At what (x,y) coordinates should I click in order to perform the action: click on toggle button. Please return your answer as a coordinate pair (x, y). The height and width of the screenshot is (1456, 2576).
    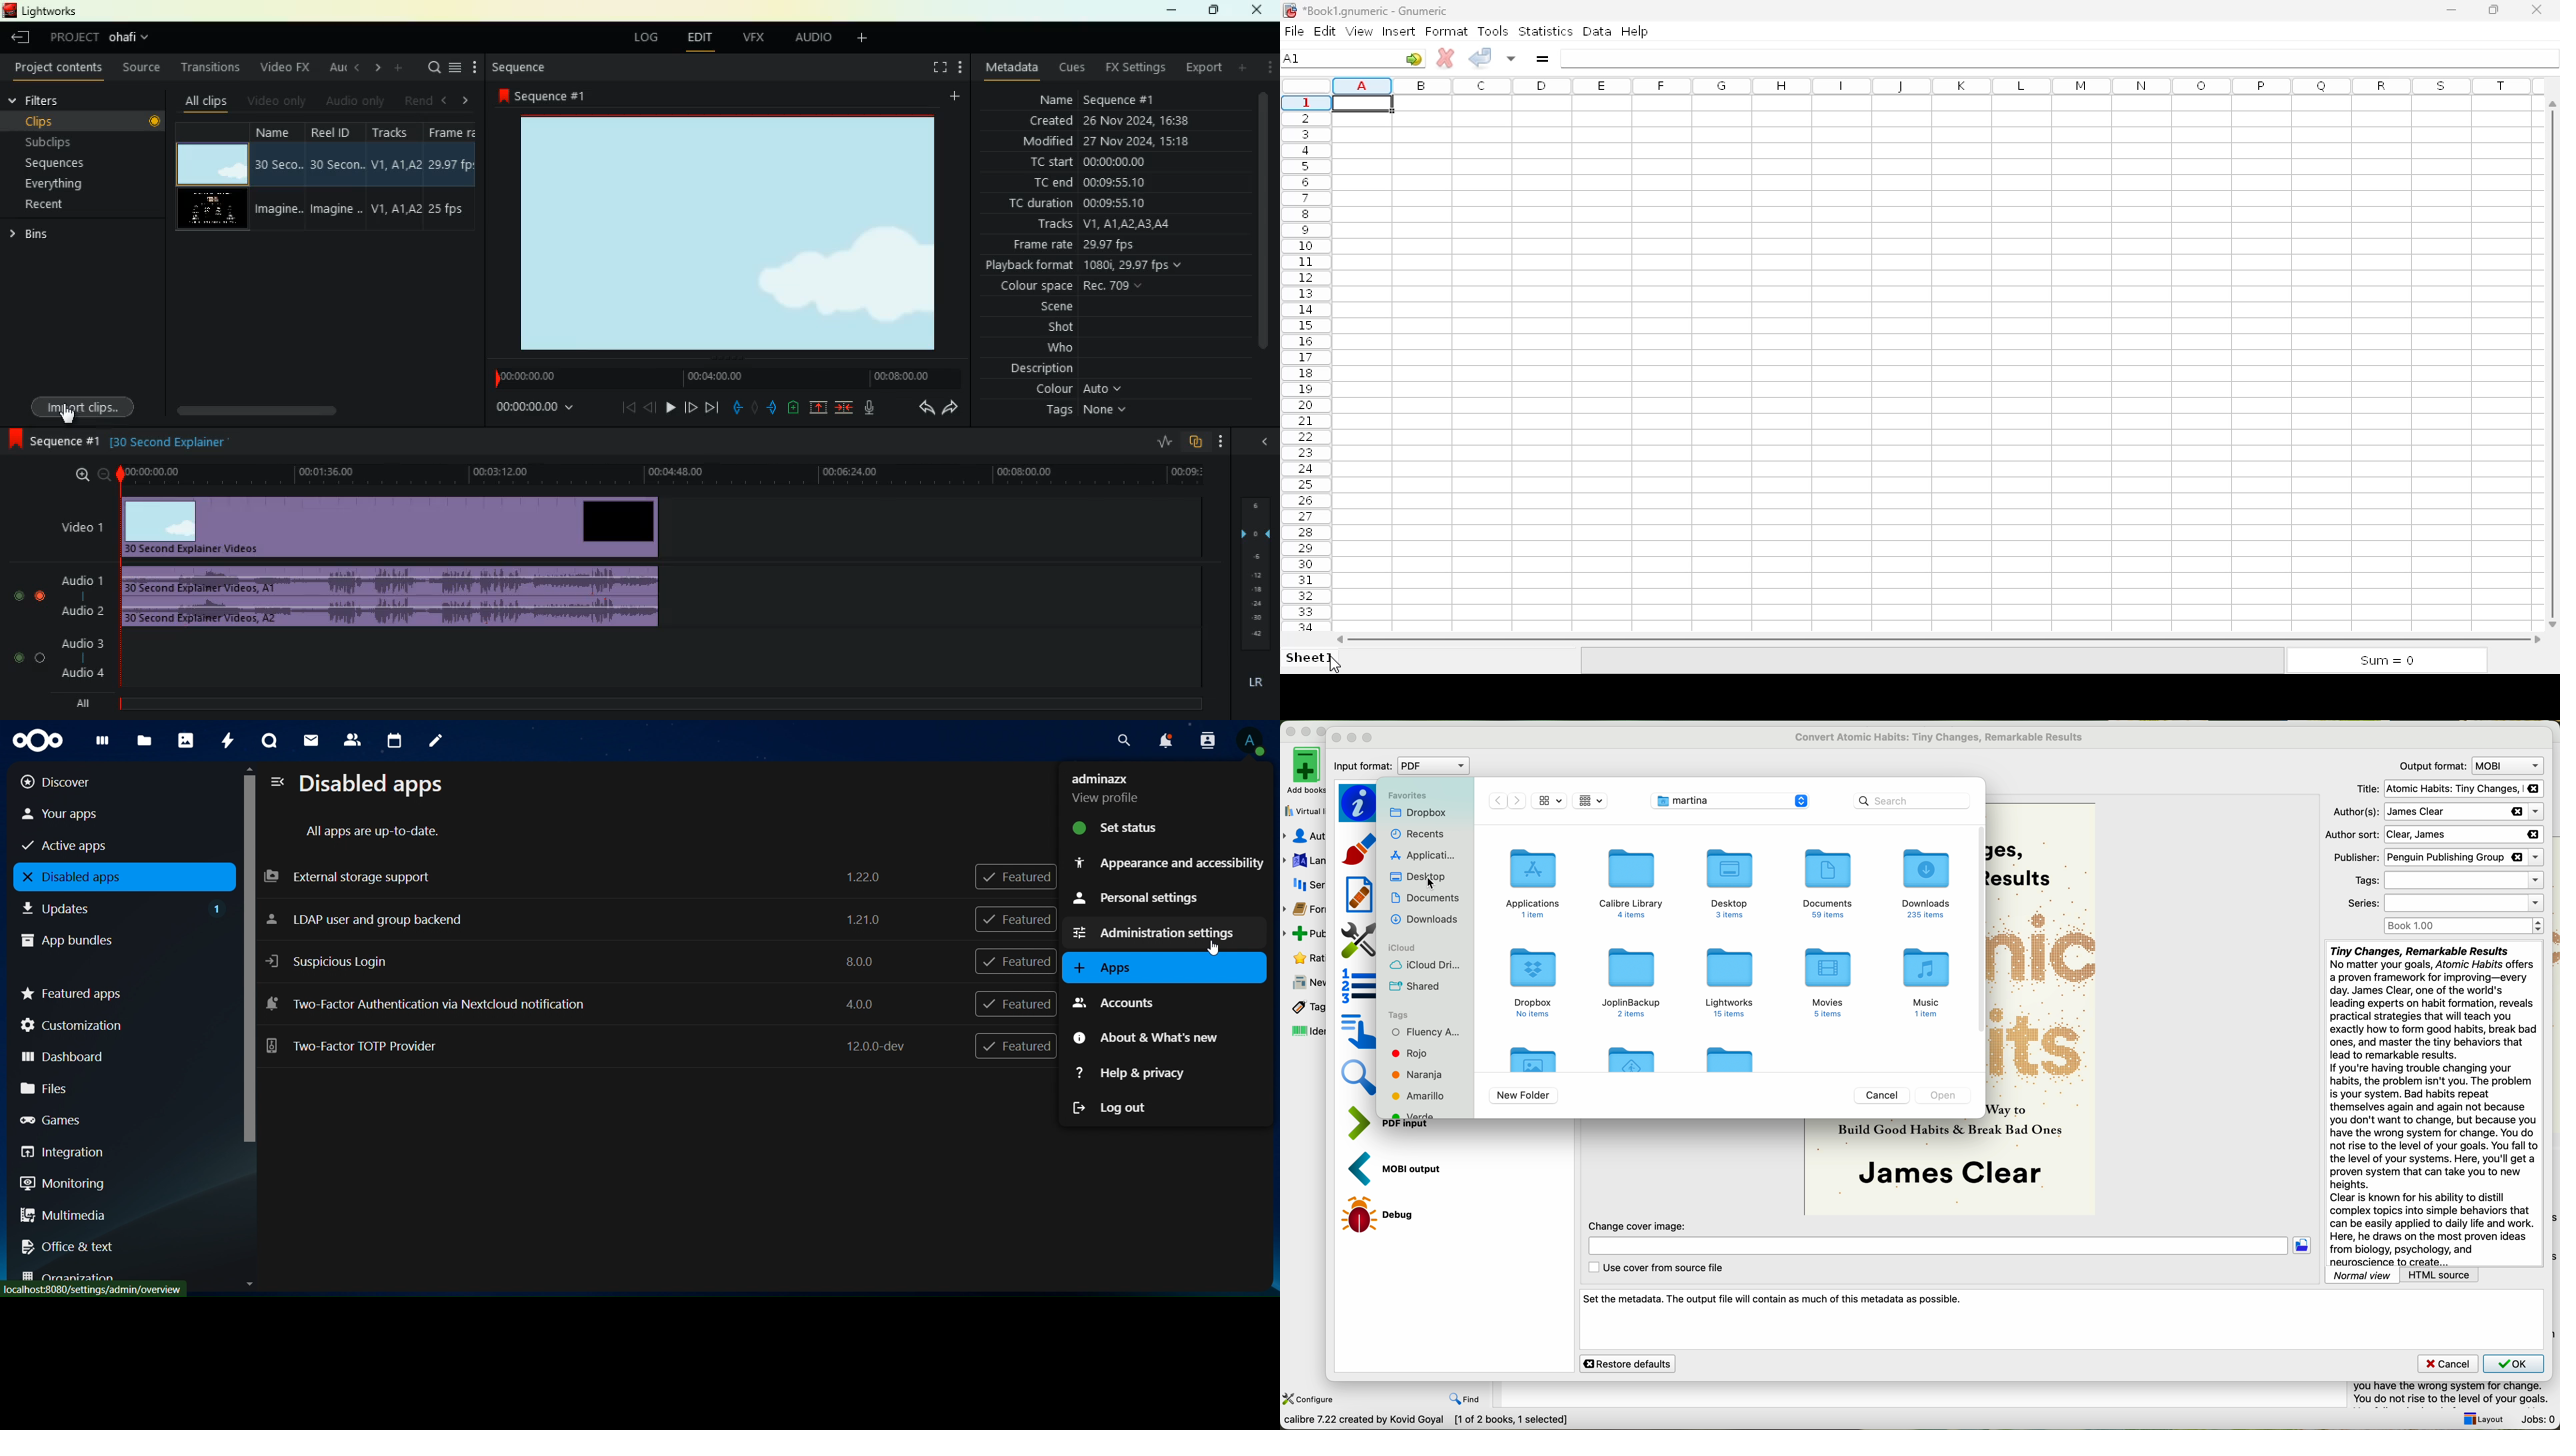
    Looking at the image, I should click on (31, 627).